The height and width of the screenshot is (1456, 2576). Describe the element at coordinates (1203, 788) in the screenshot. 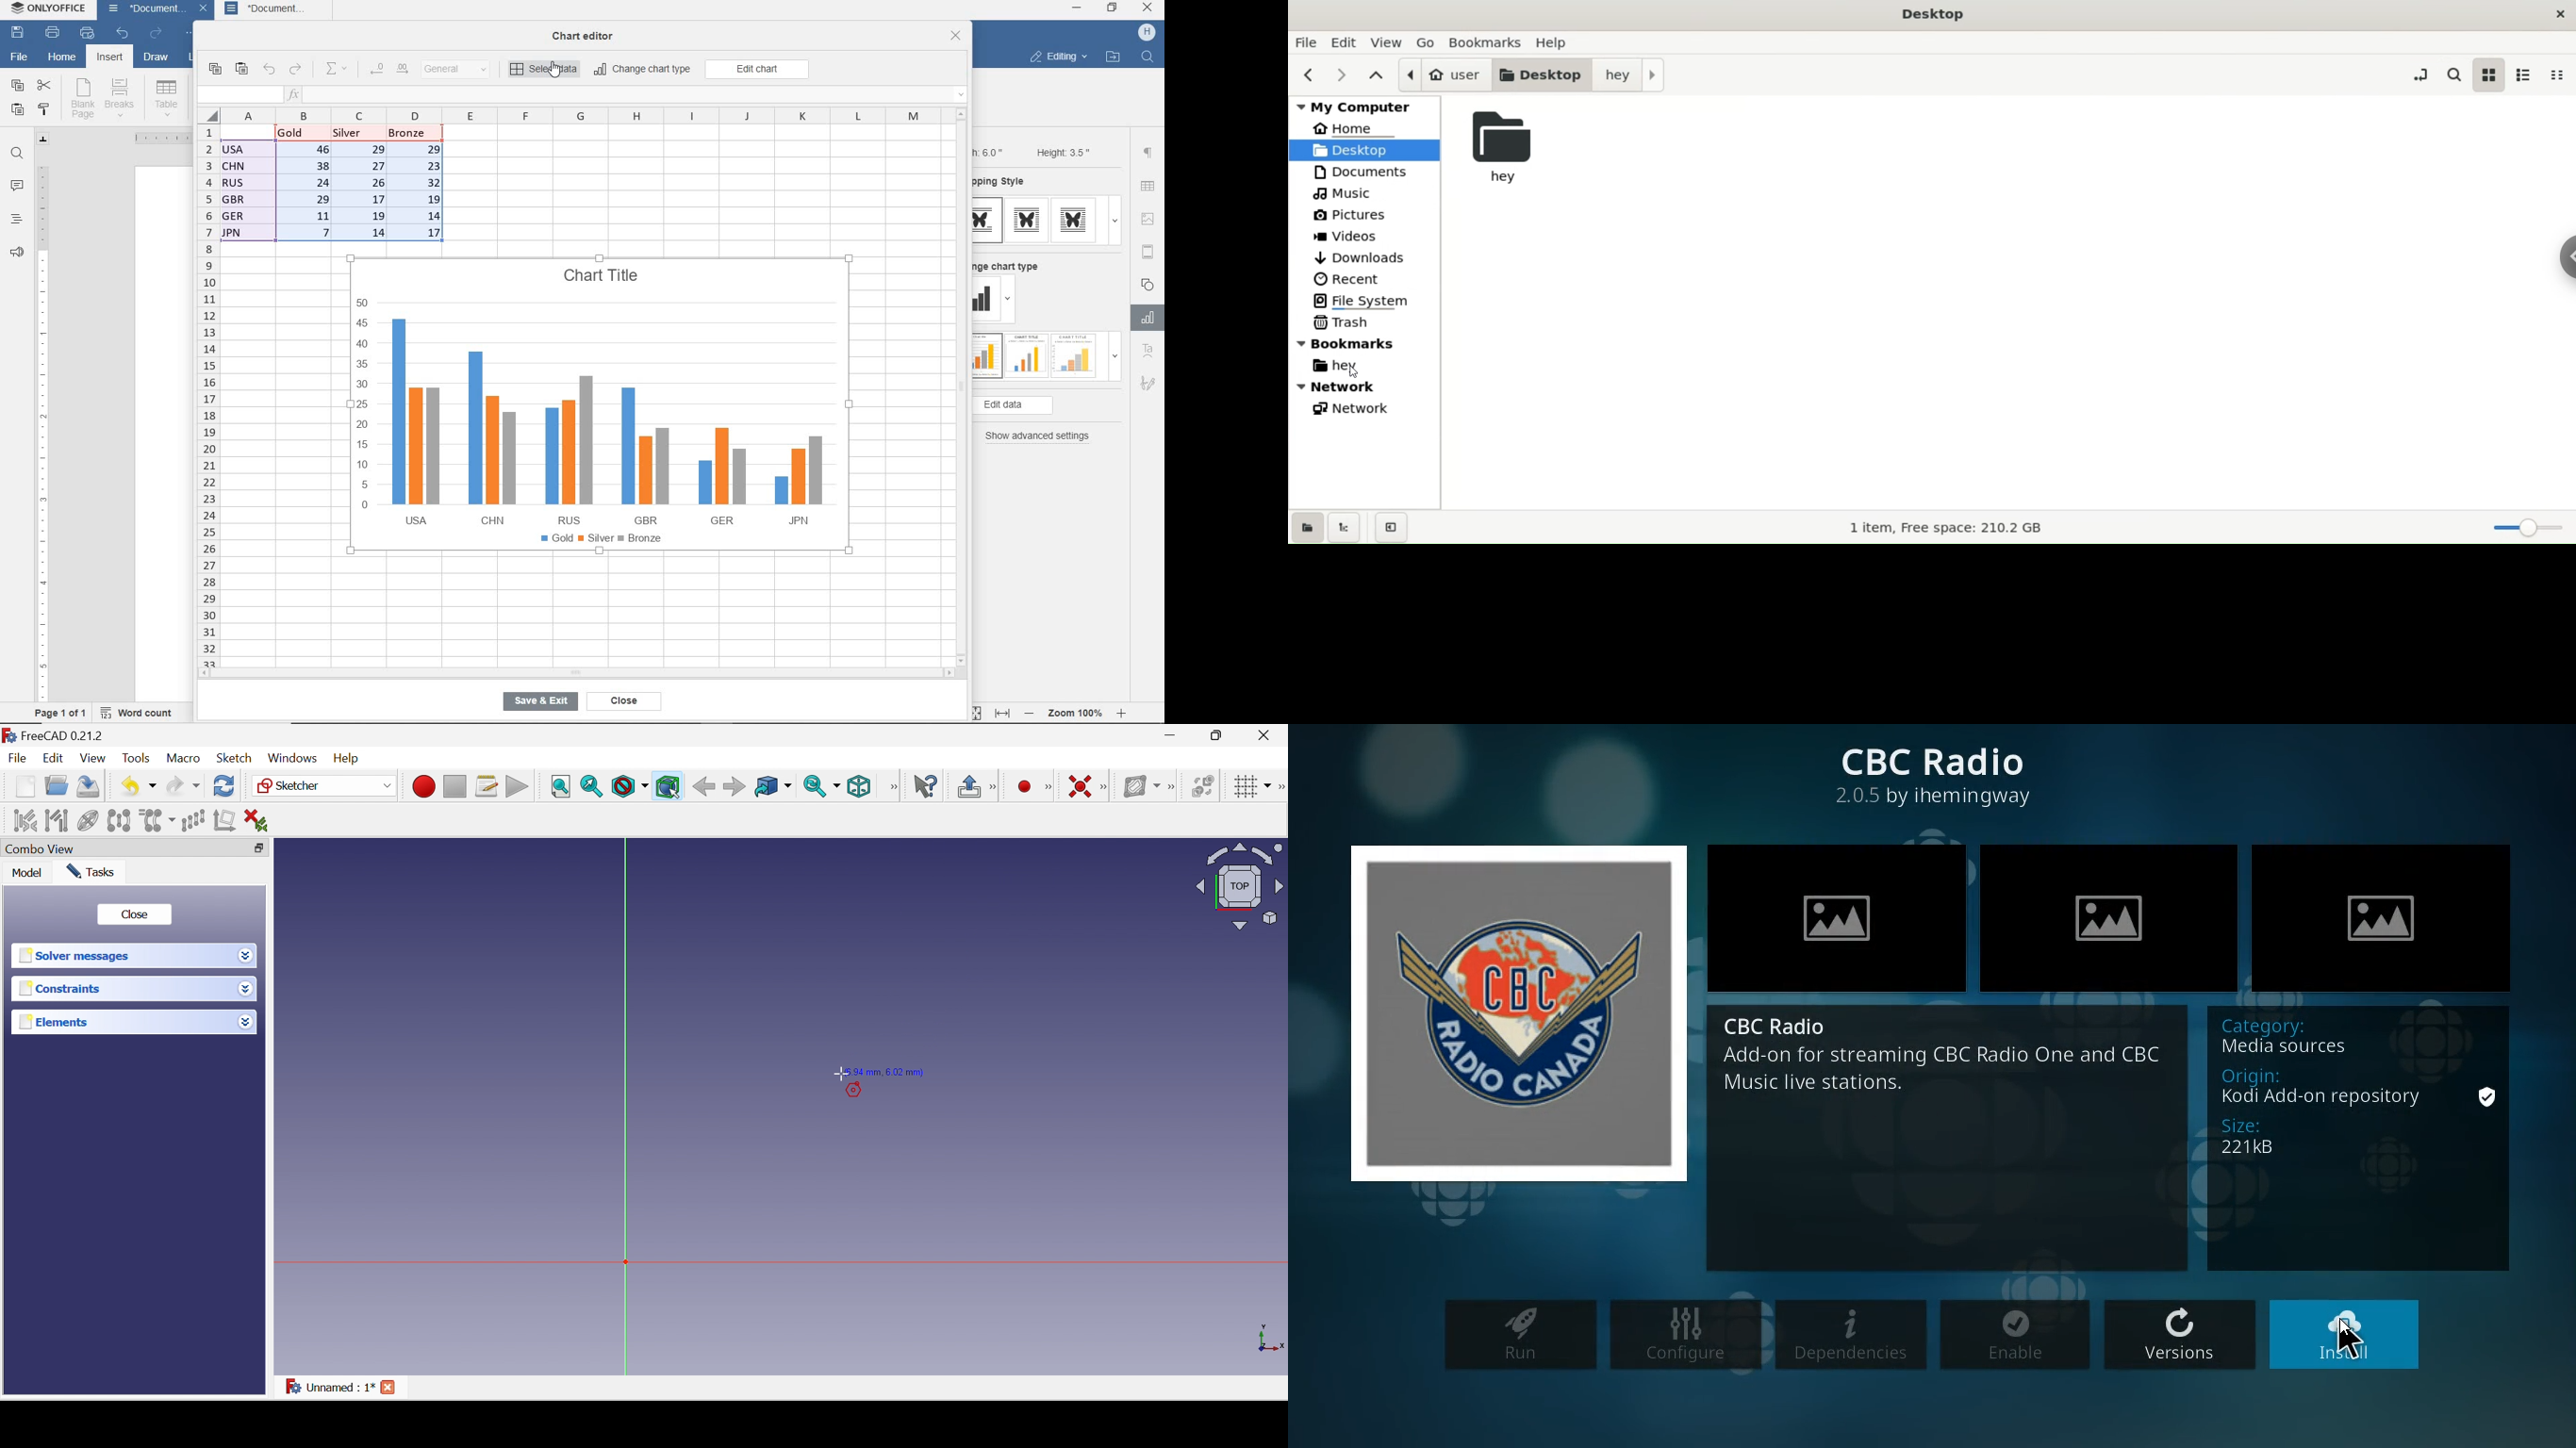

I see `Switch virtual space` at that location.